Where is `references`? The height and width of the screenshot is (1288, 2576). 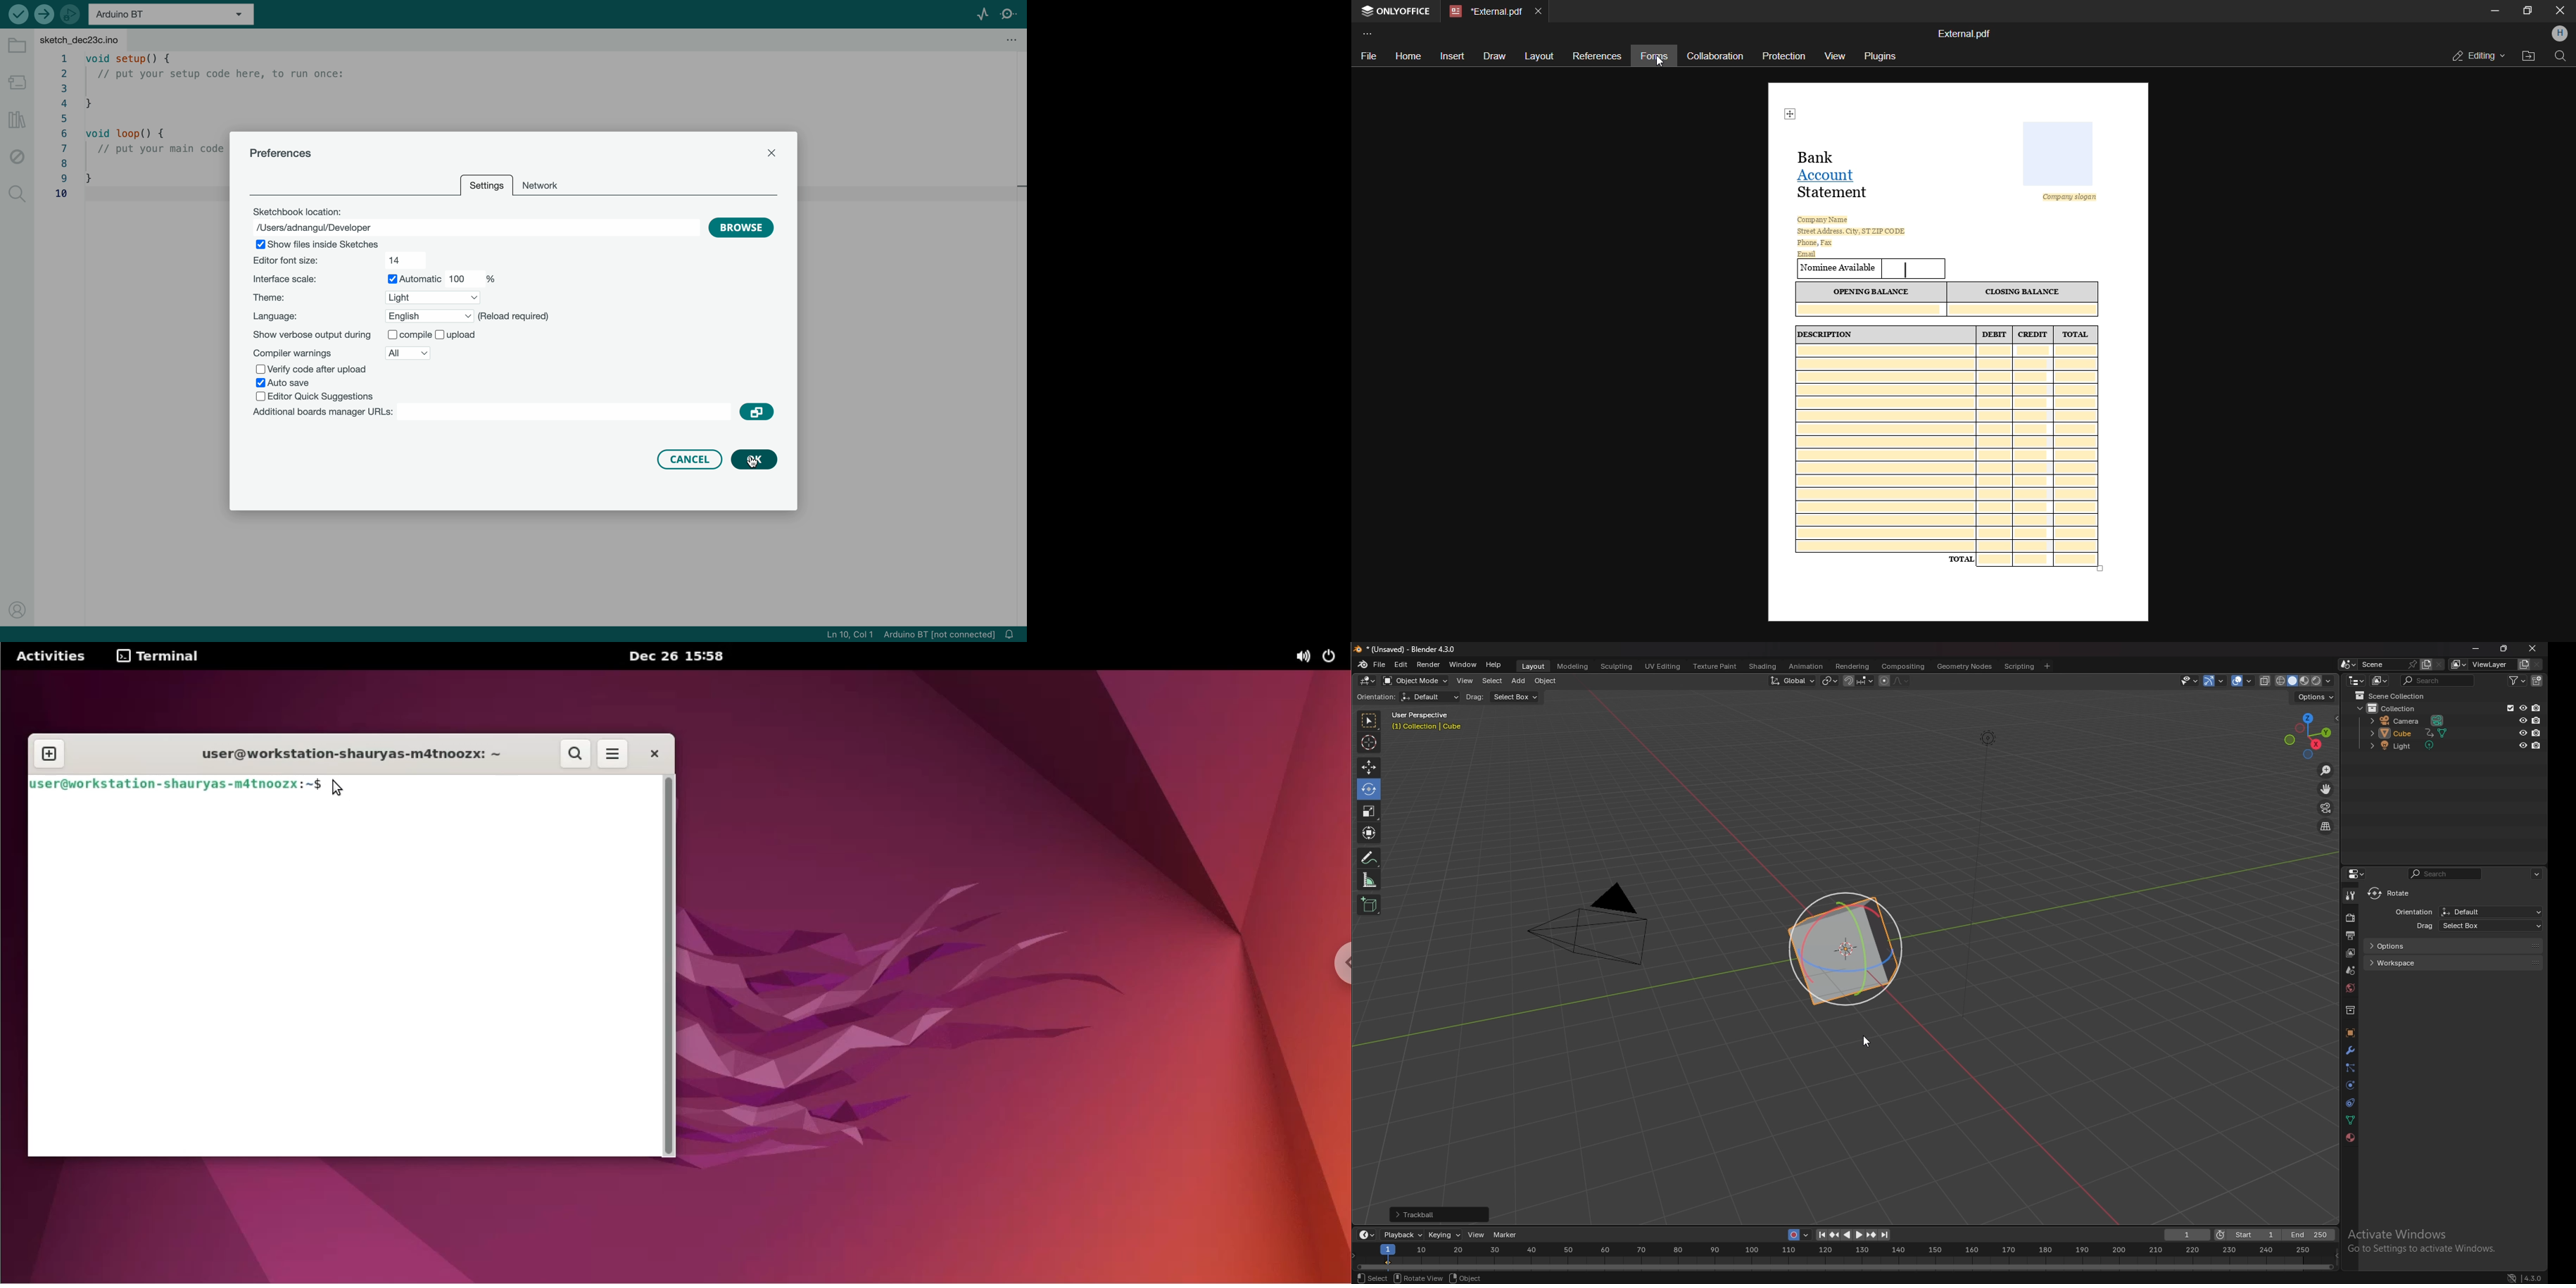
references is located at coordinates (1598, 56).